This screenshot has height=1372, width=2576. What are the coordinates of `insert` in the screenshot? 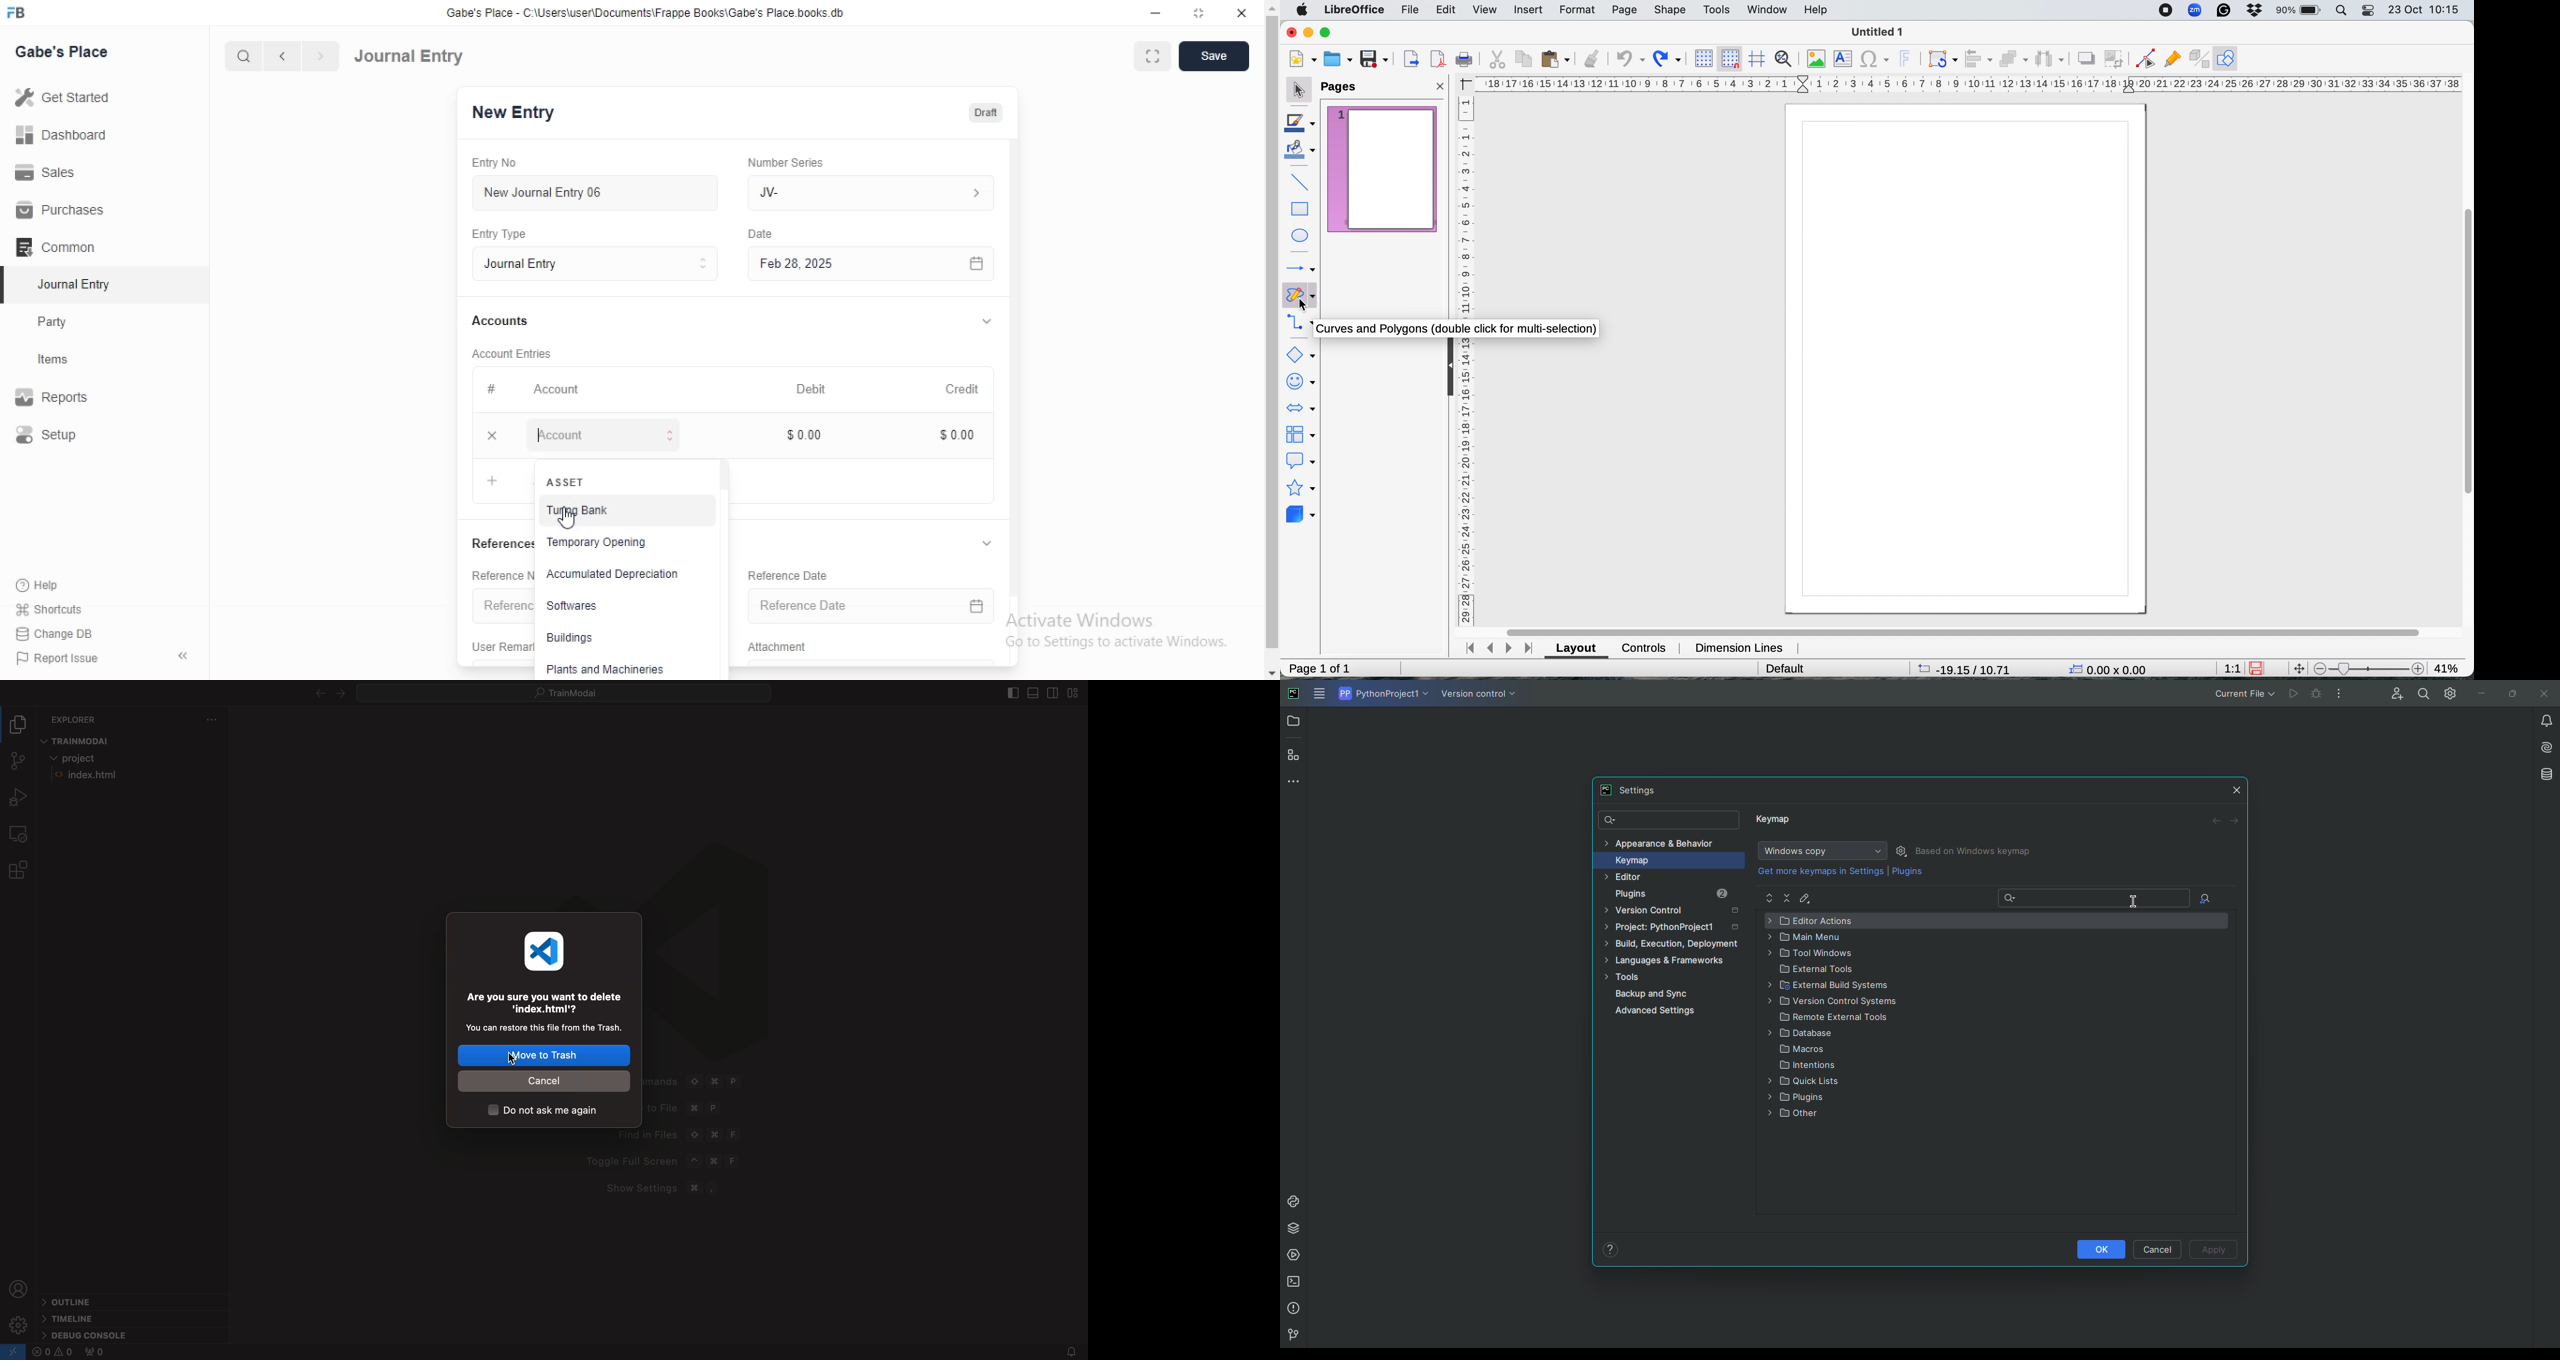 It's located at (1530, 11).